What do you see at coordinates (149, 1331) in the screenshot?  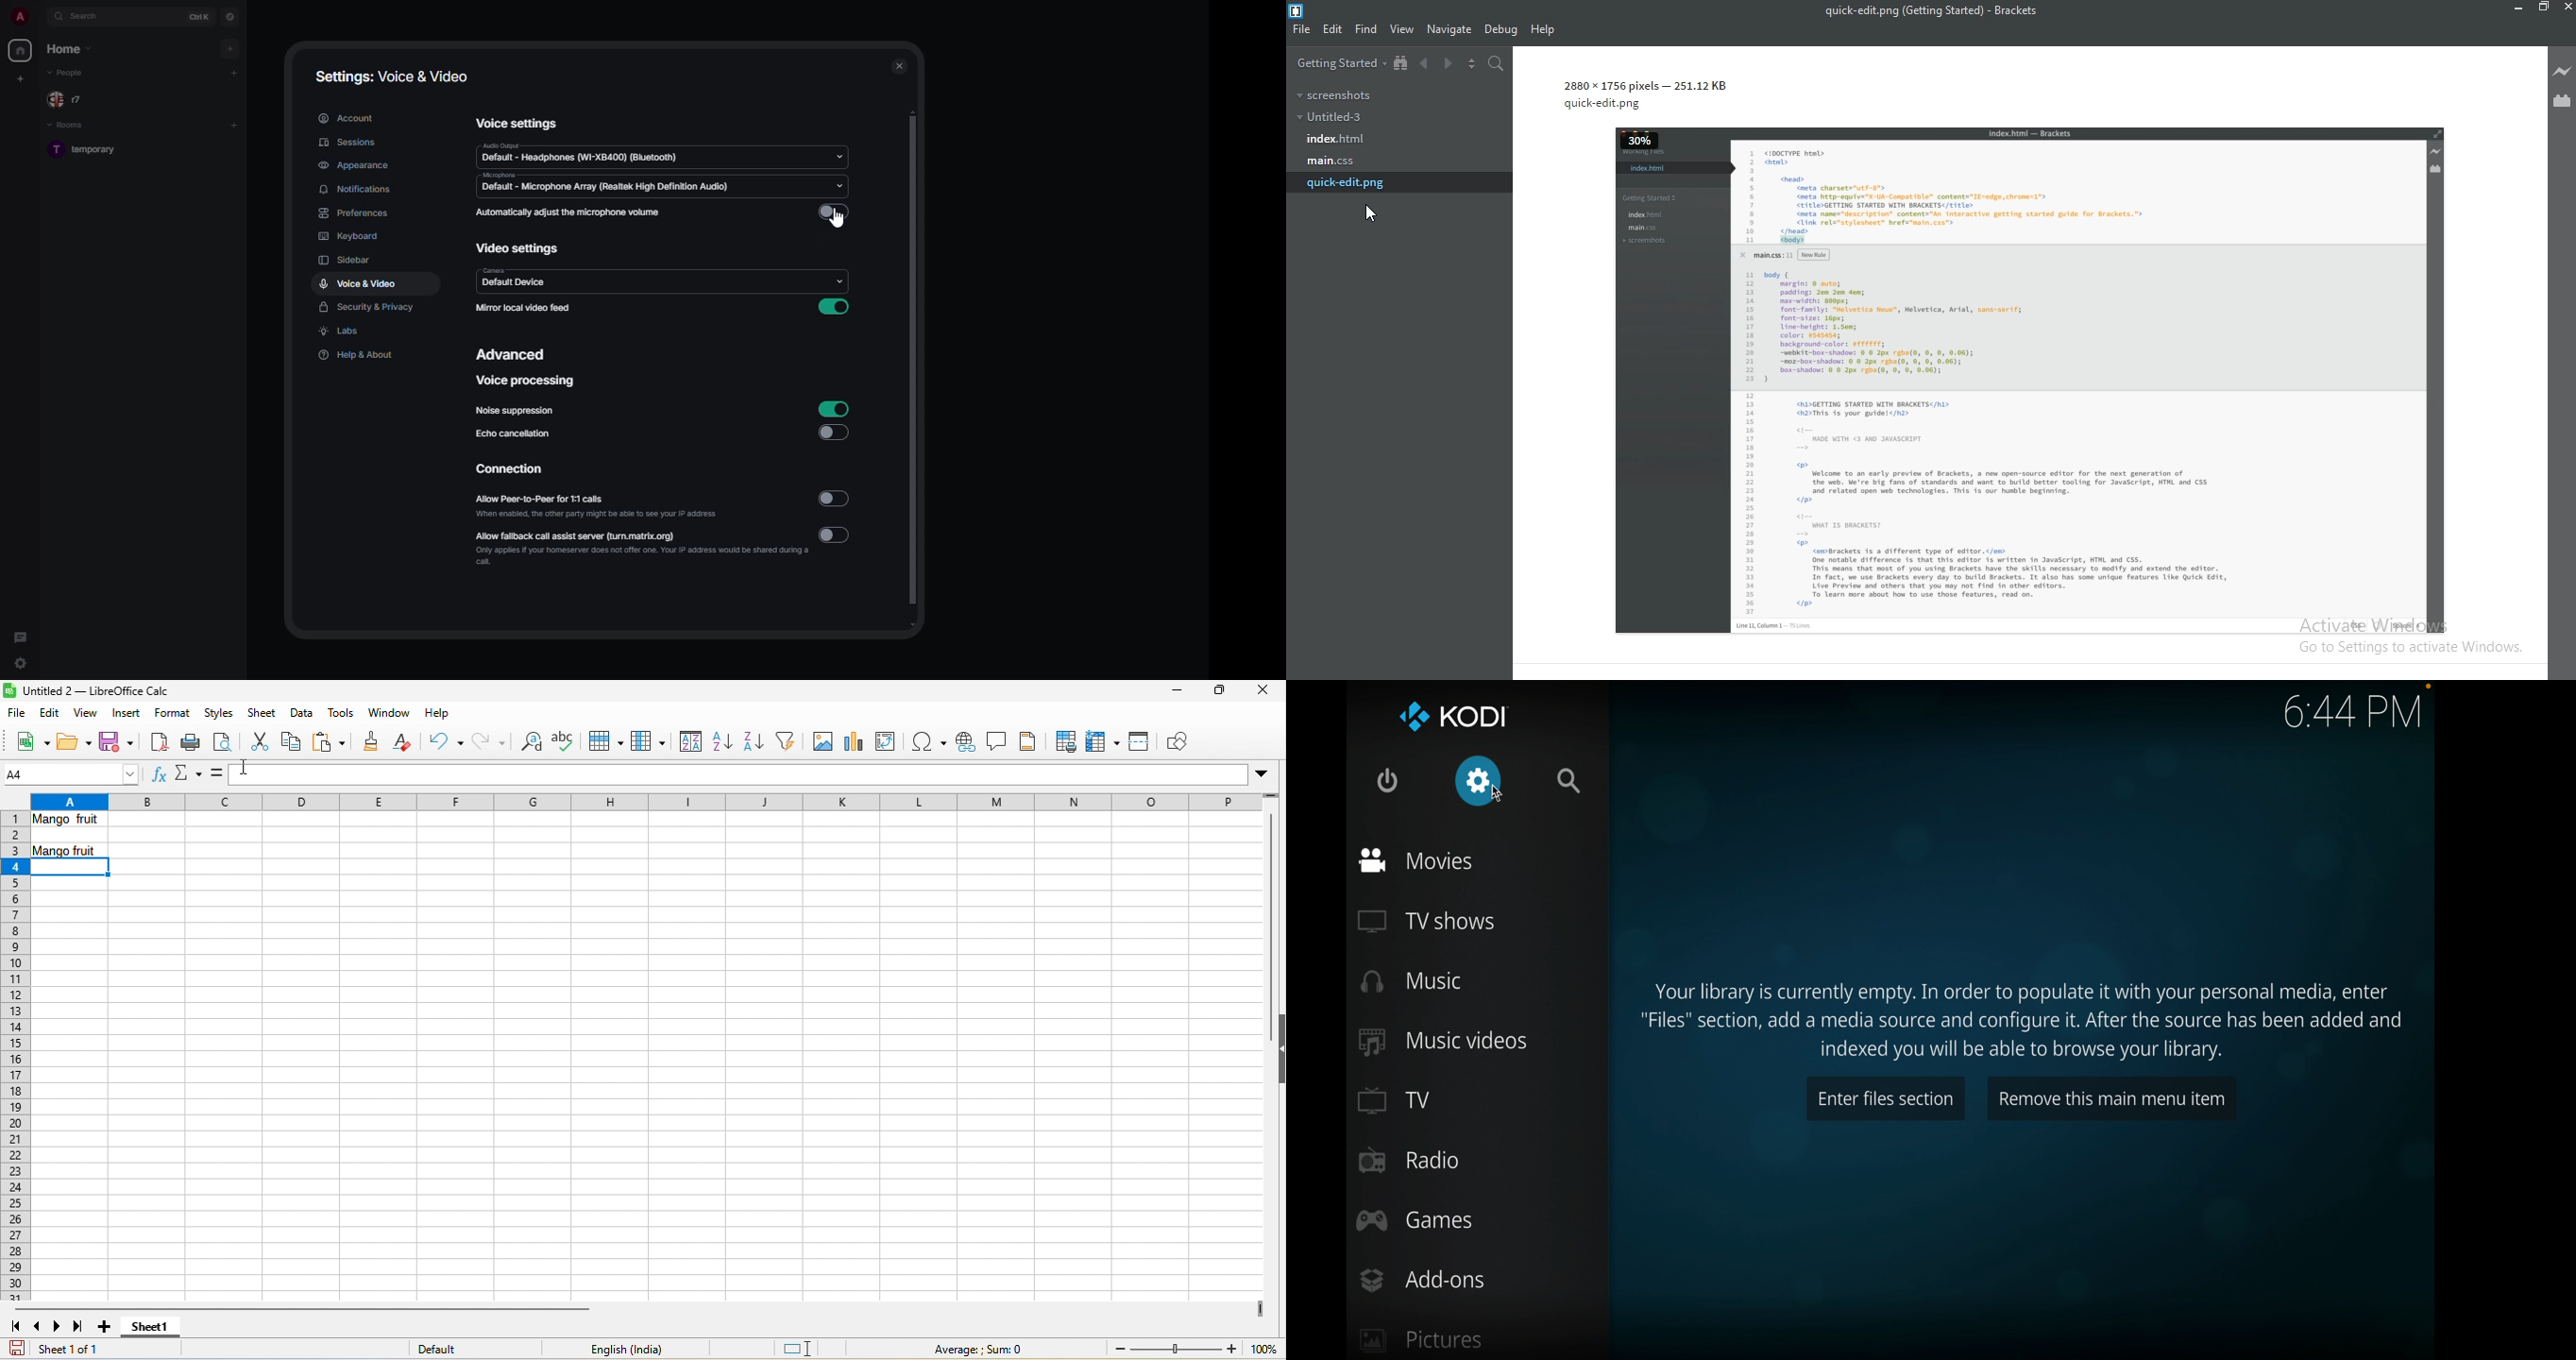 I see `sheet 1` at bounding box center [149, 1331].